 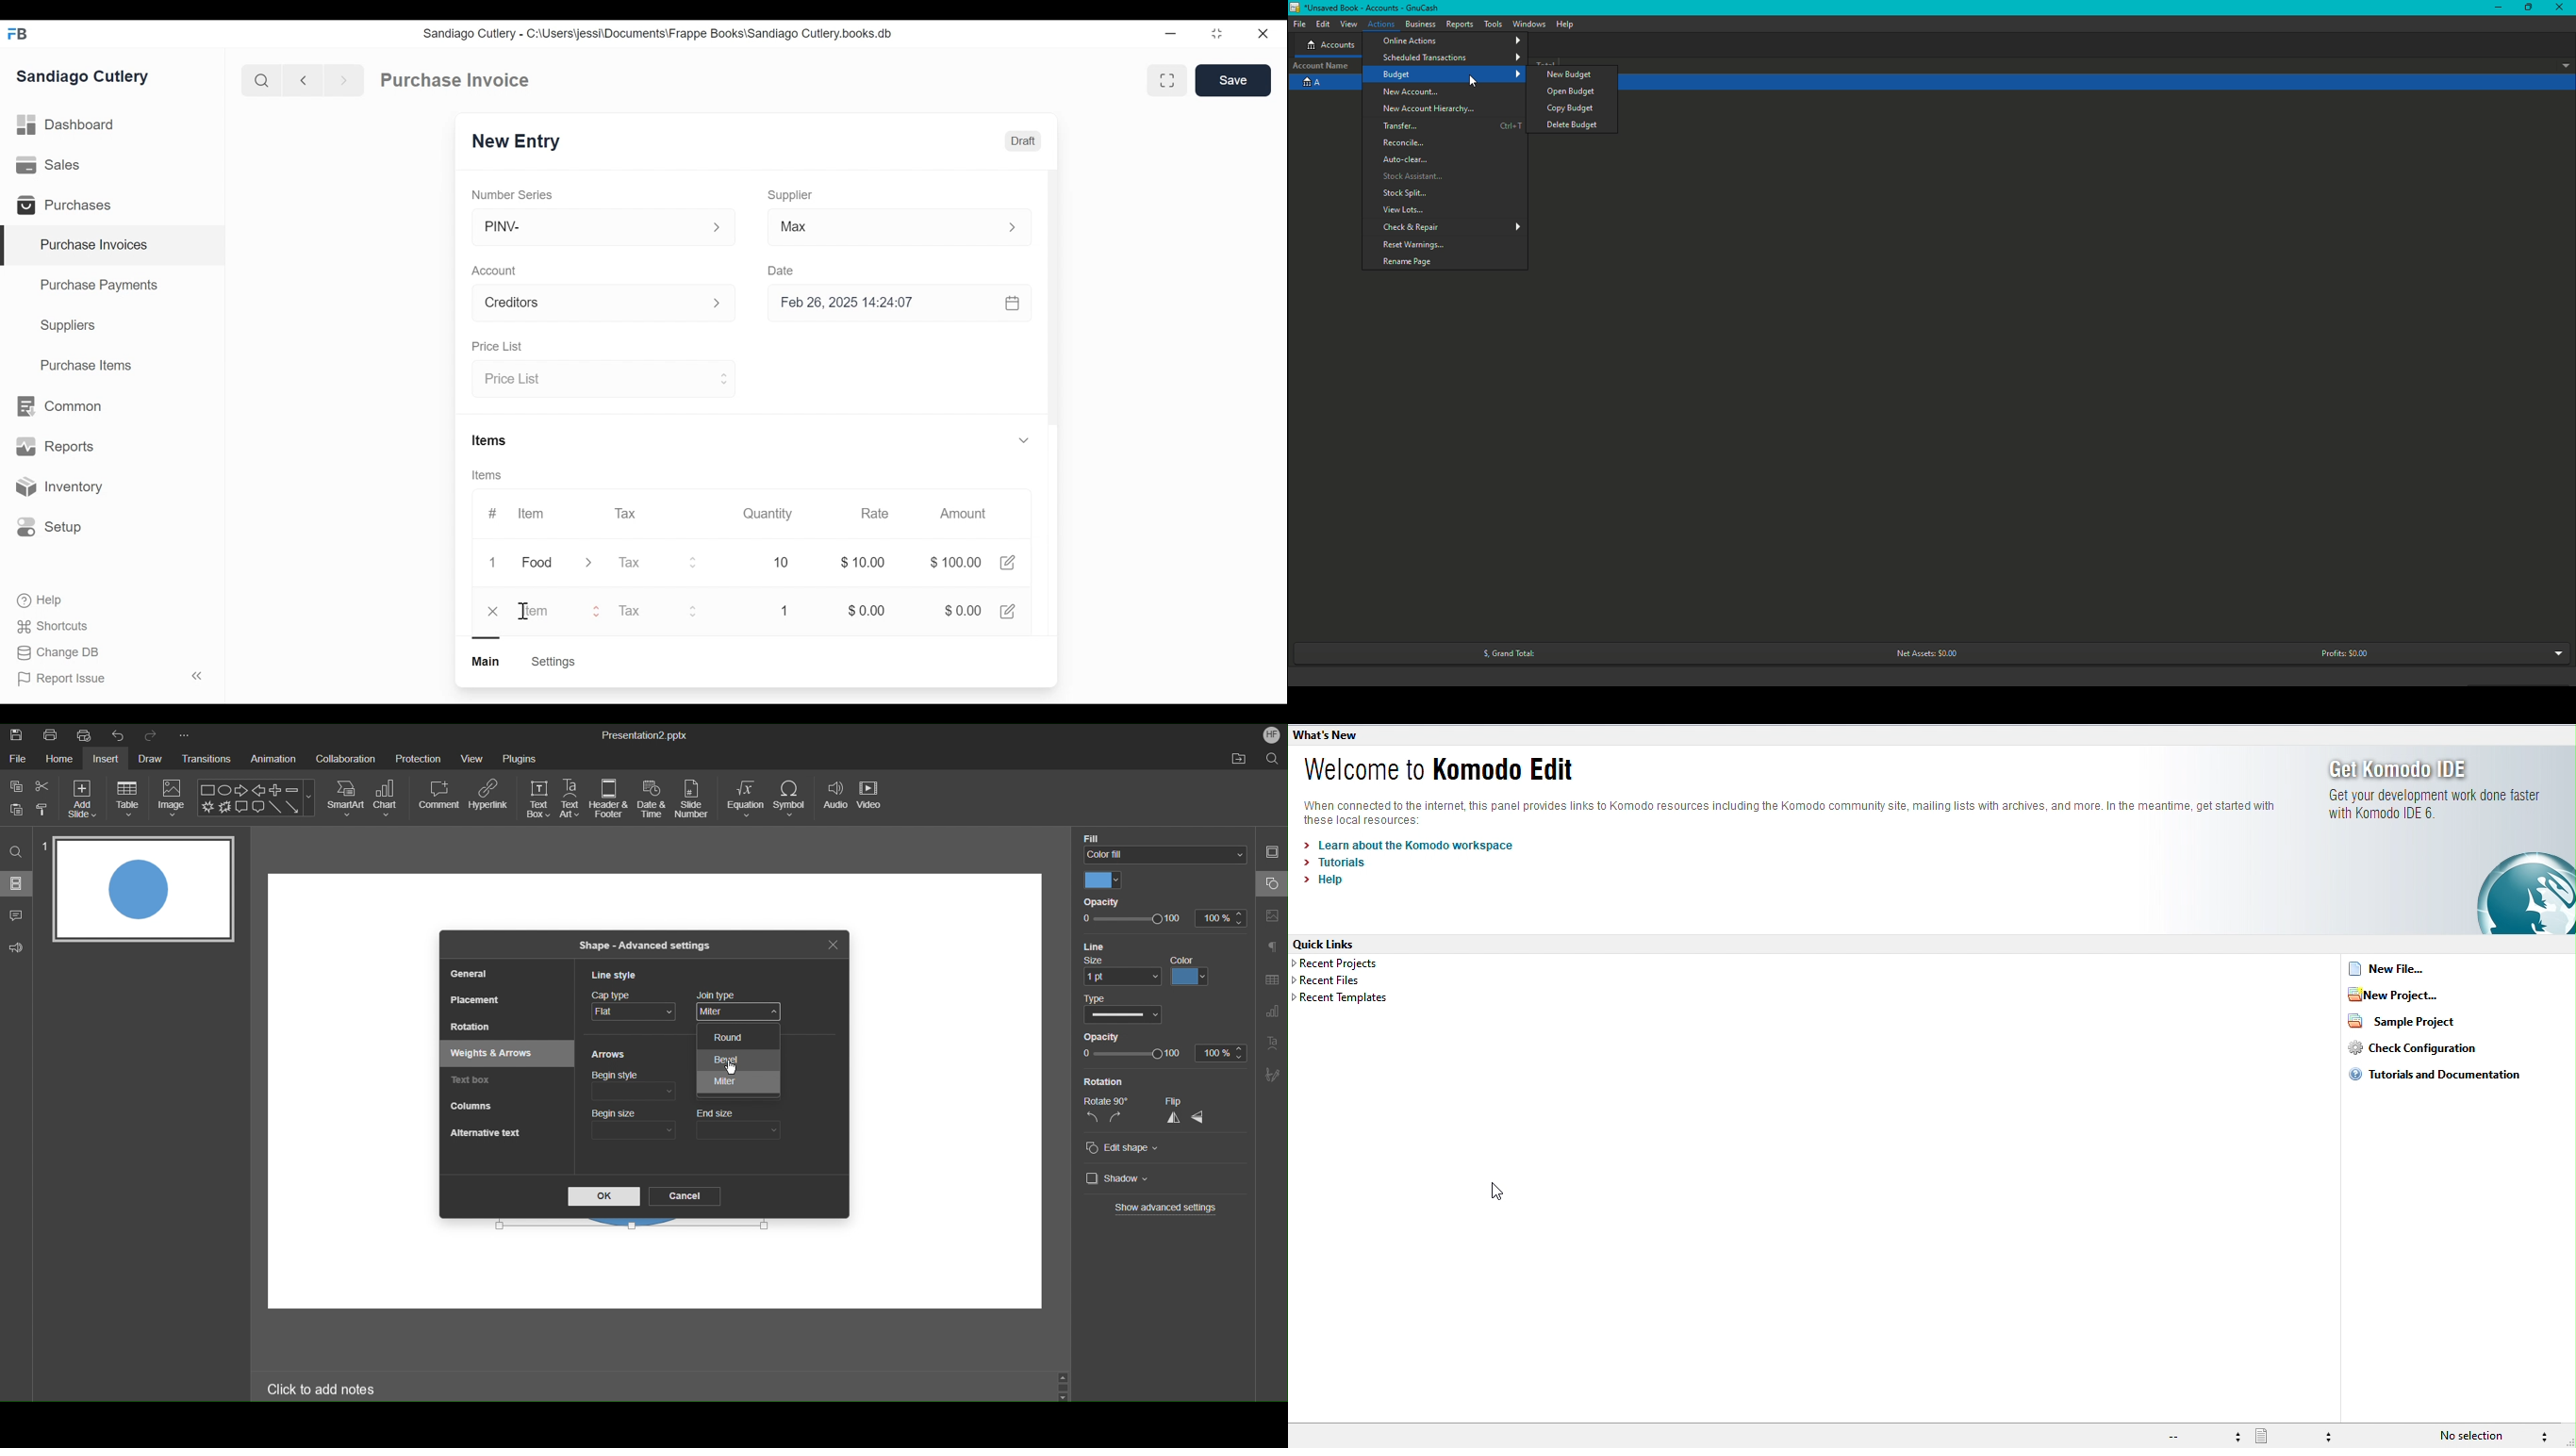 What do you see at coordinates (1007, 562) in the screenshot?
I see `Edit` at bounding box center [1007, 562].